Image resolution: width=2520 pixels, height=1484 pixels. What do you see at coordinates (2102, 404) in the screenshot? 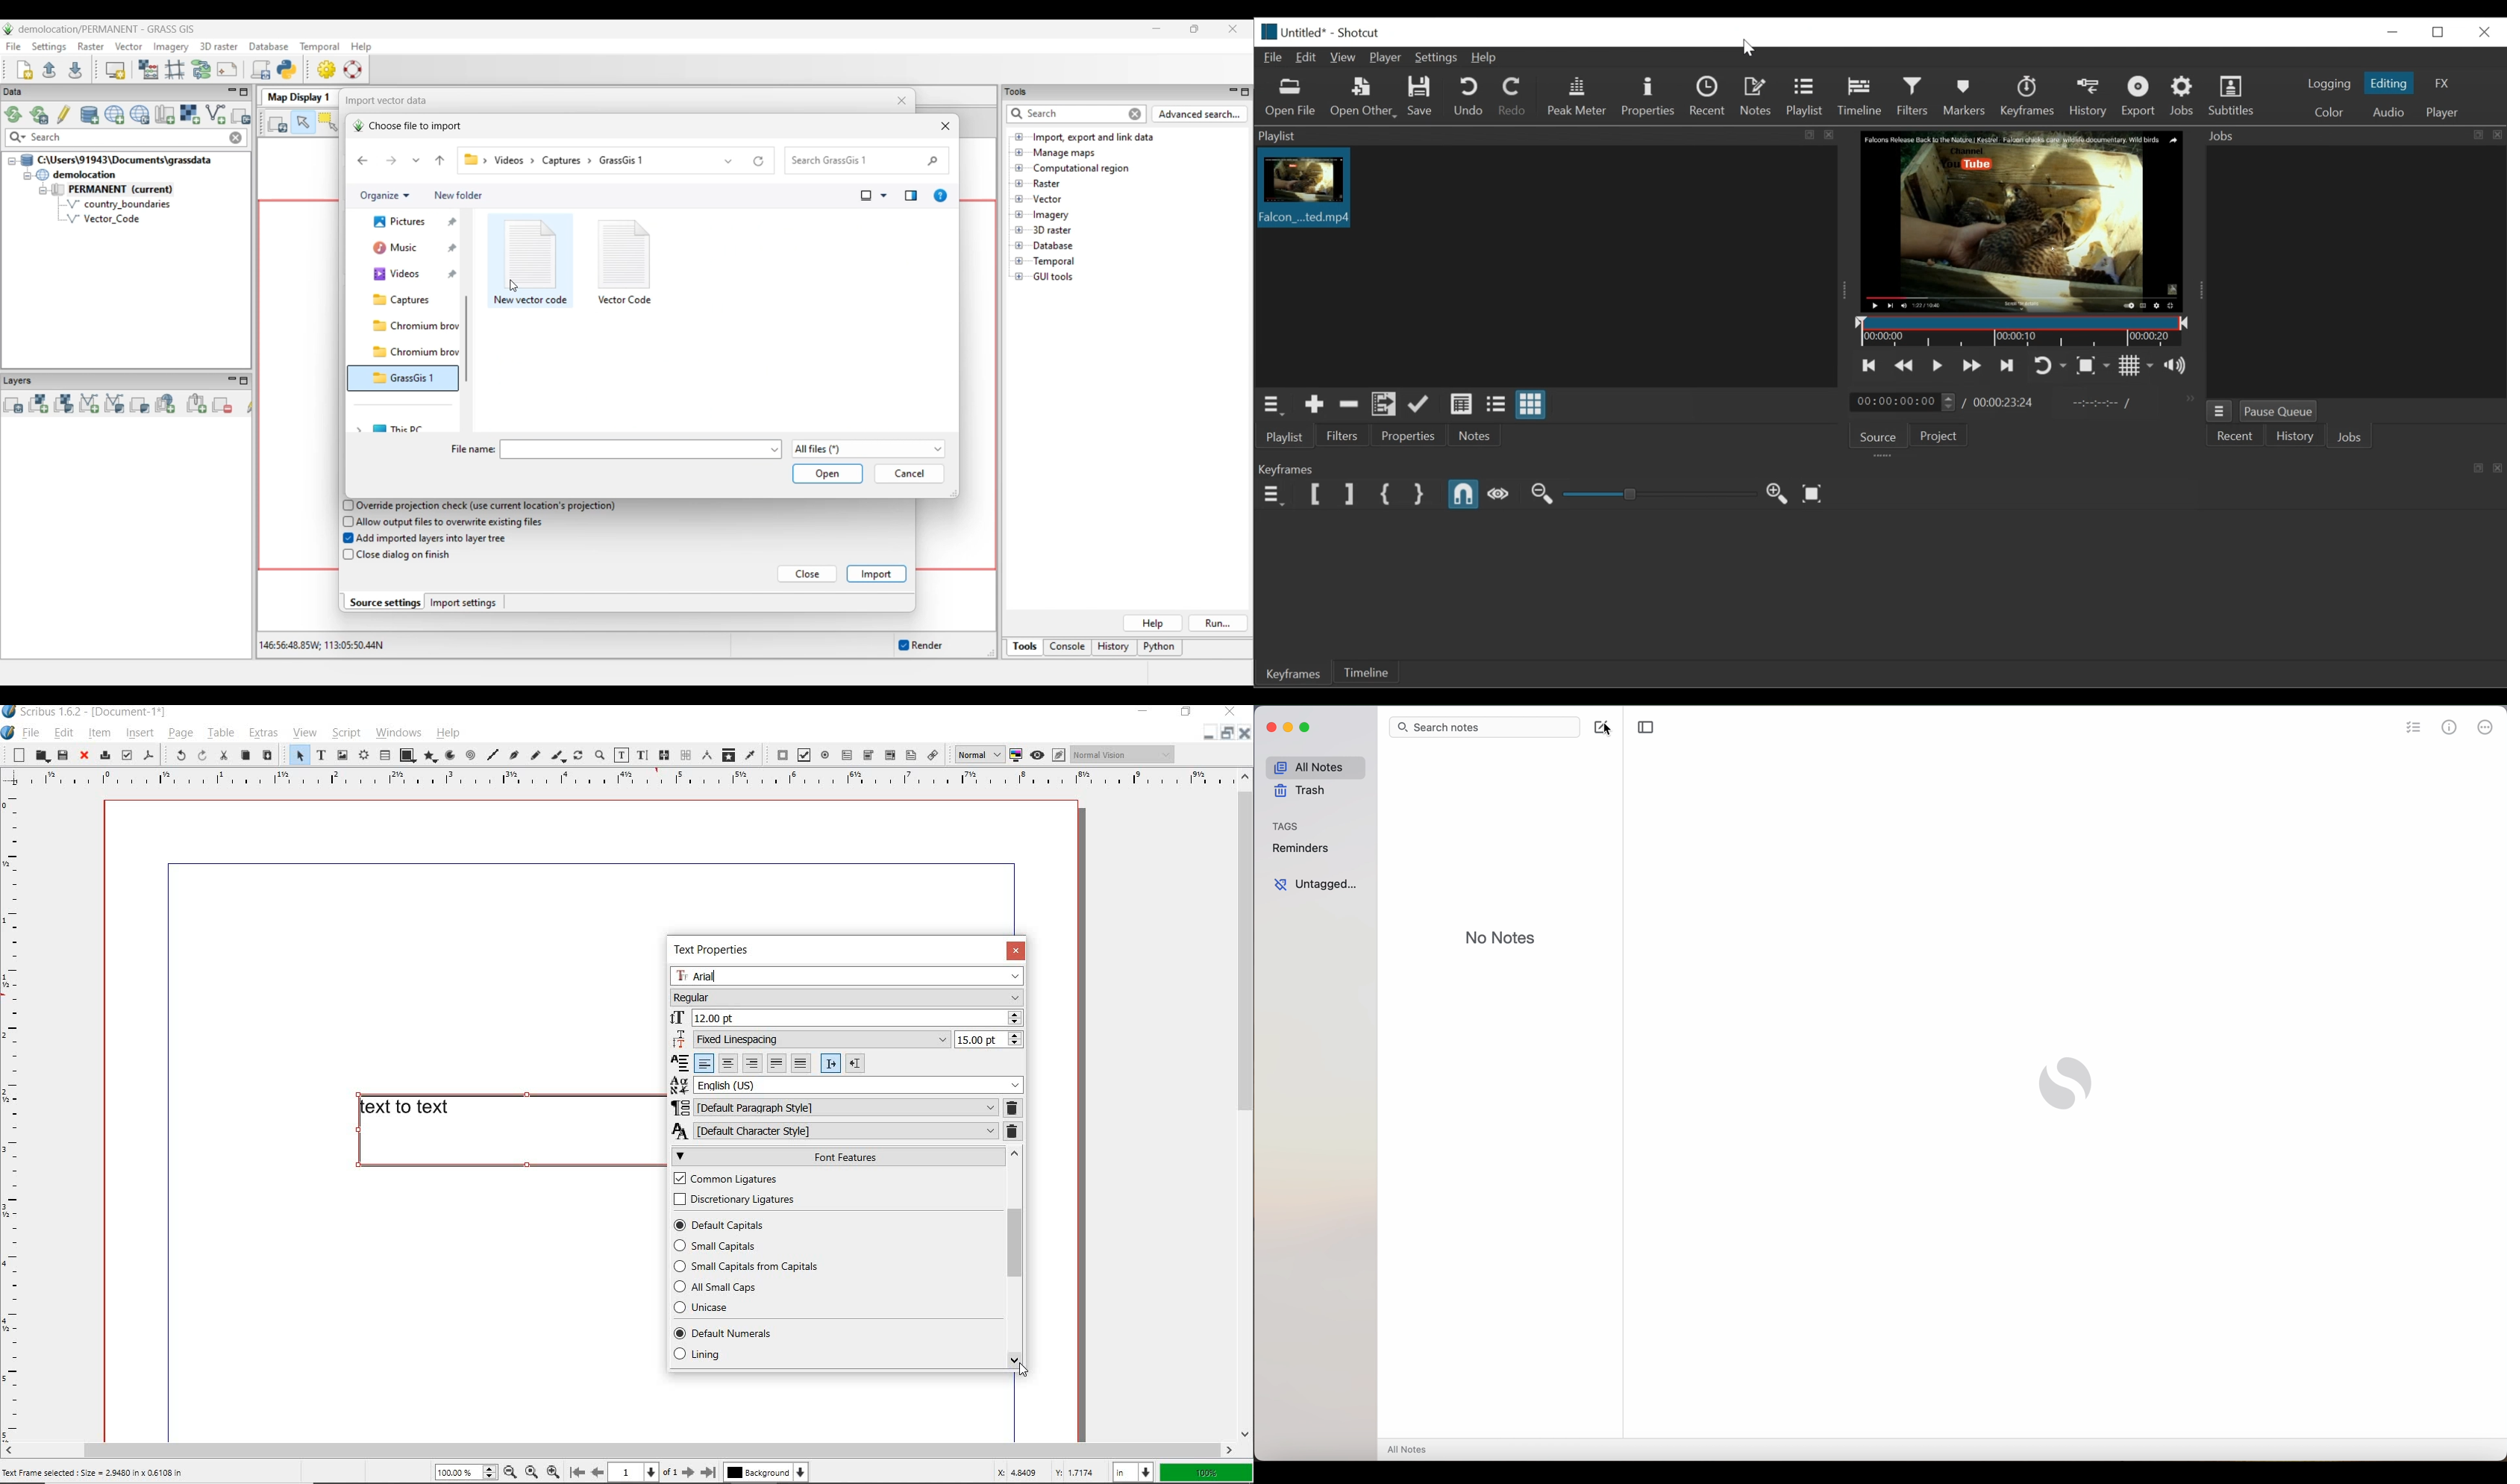
I see `In point` at bounding box center [2102, 404].